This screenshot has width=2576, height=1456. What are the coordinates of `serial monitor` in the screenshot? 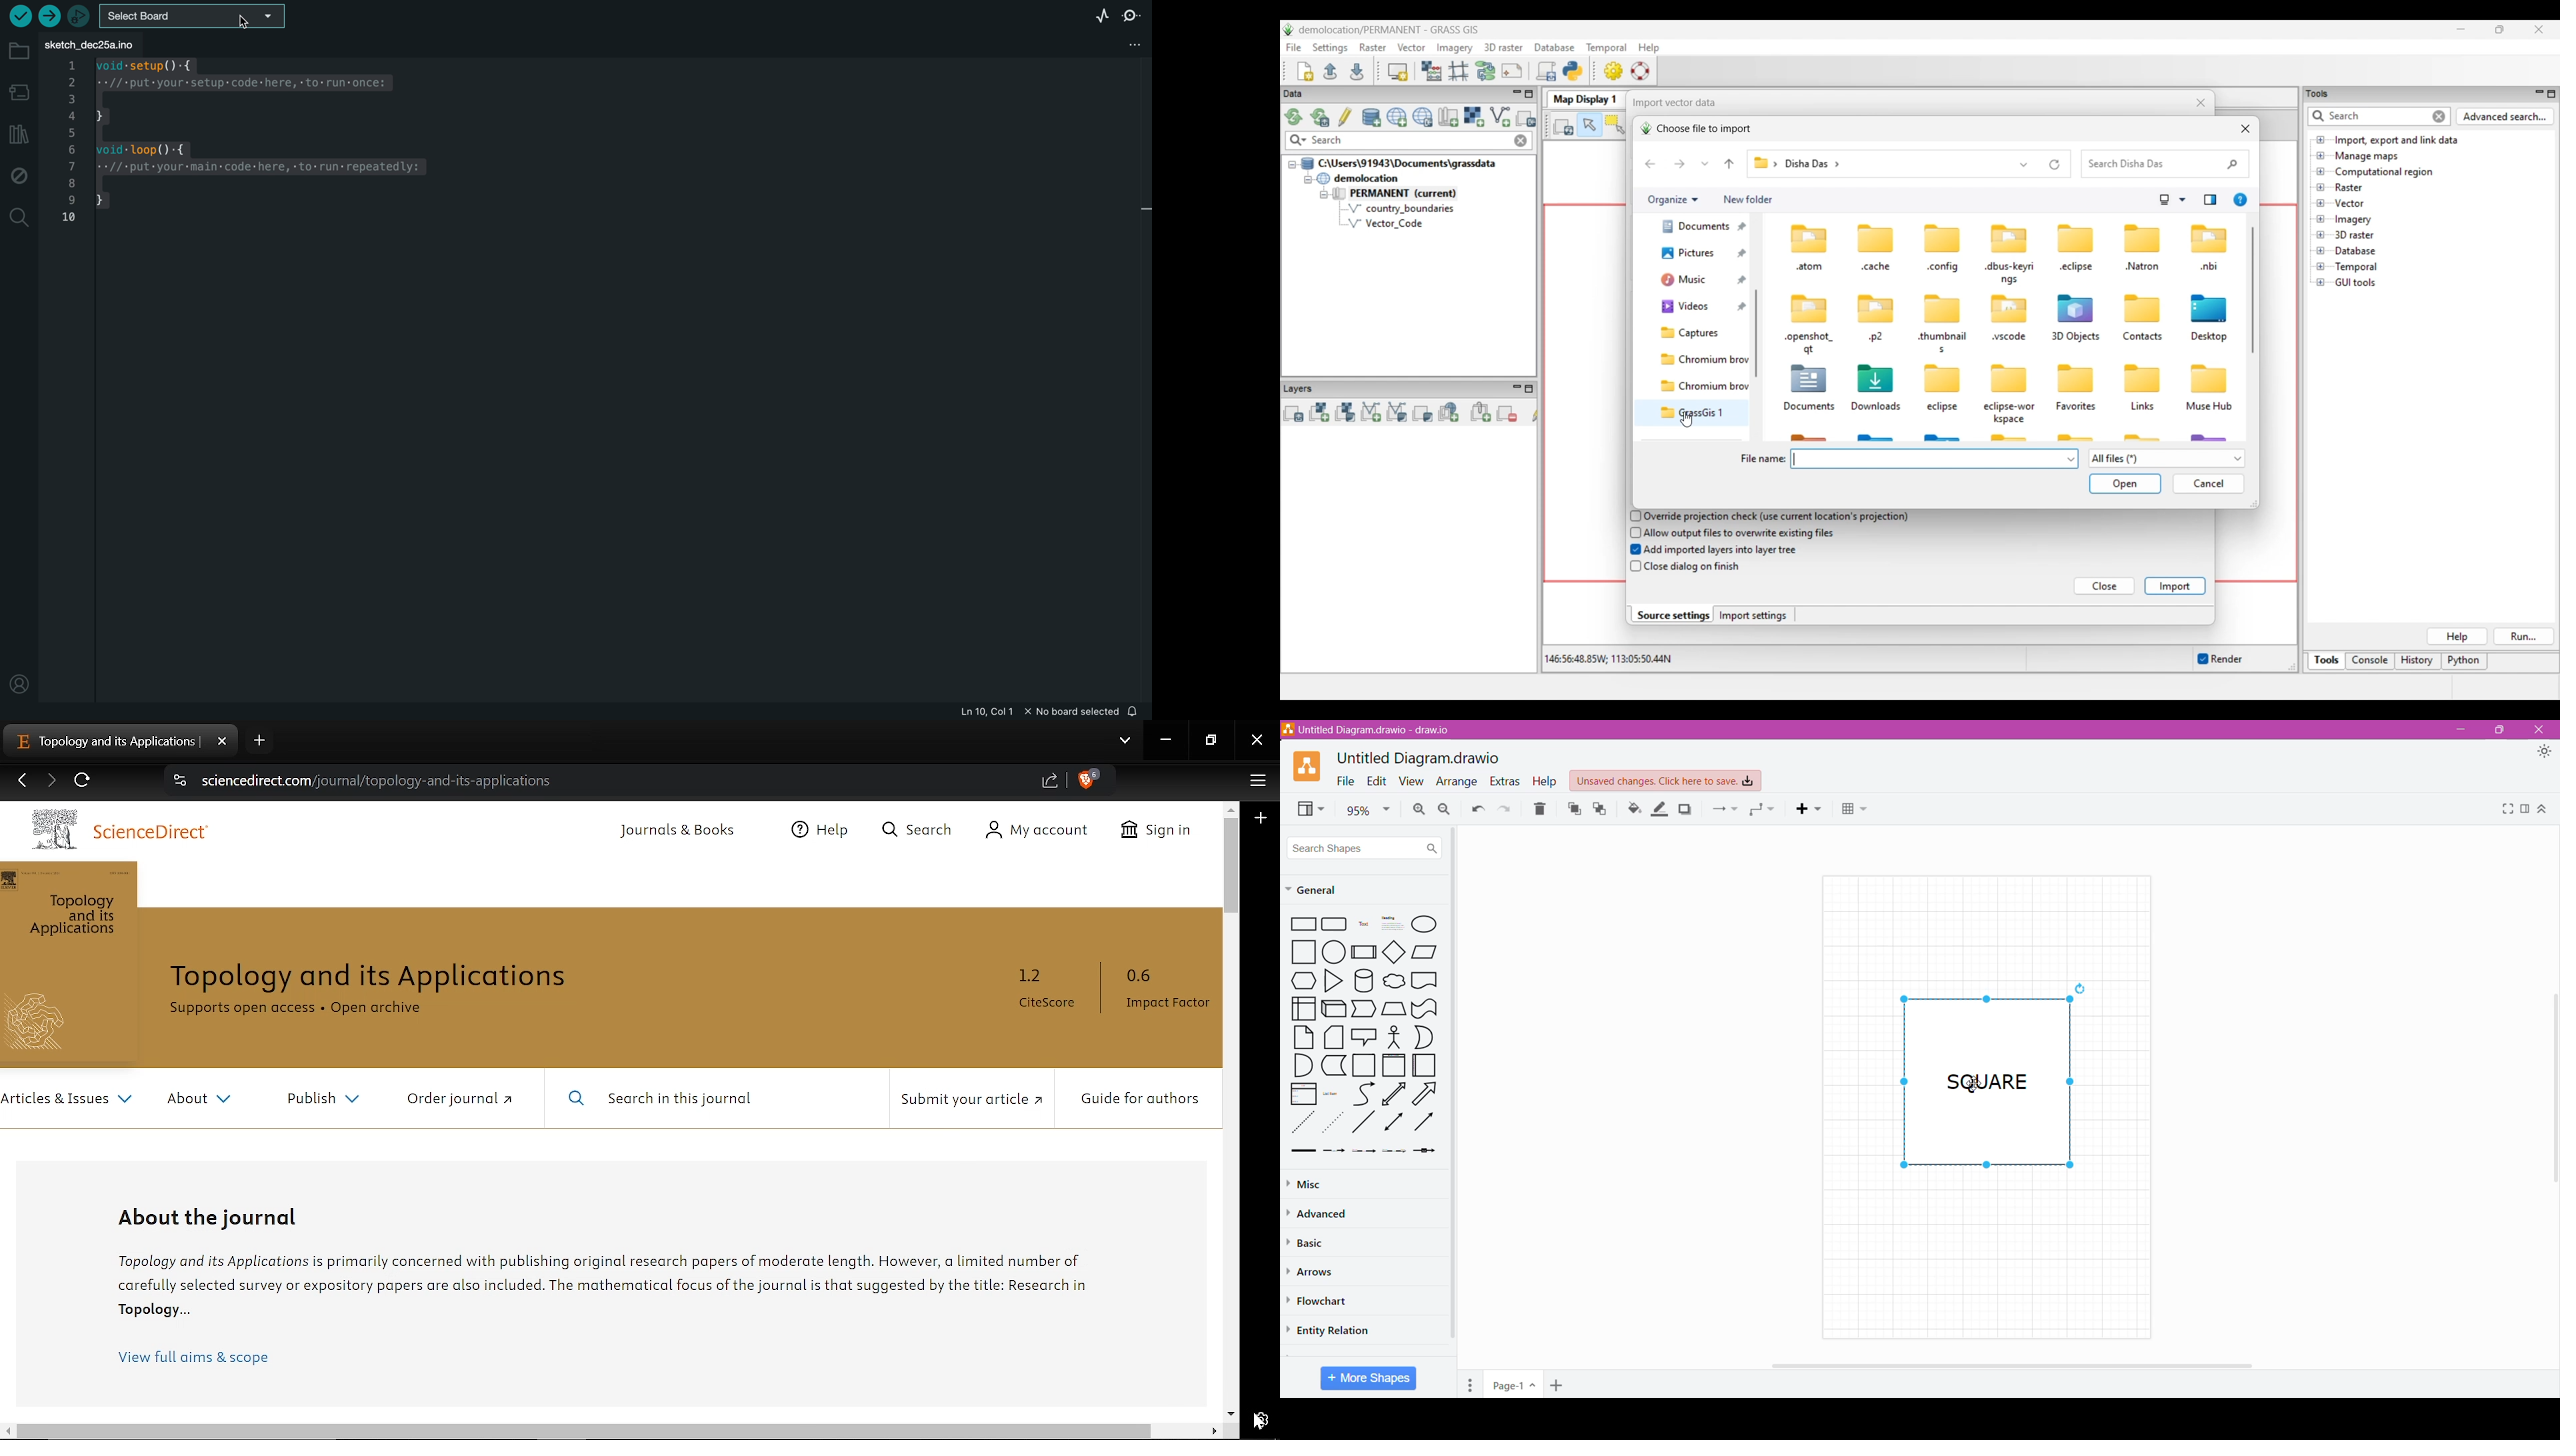 It's located at (1128, 16).